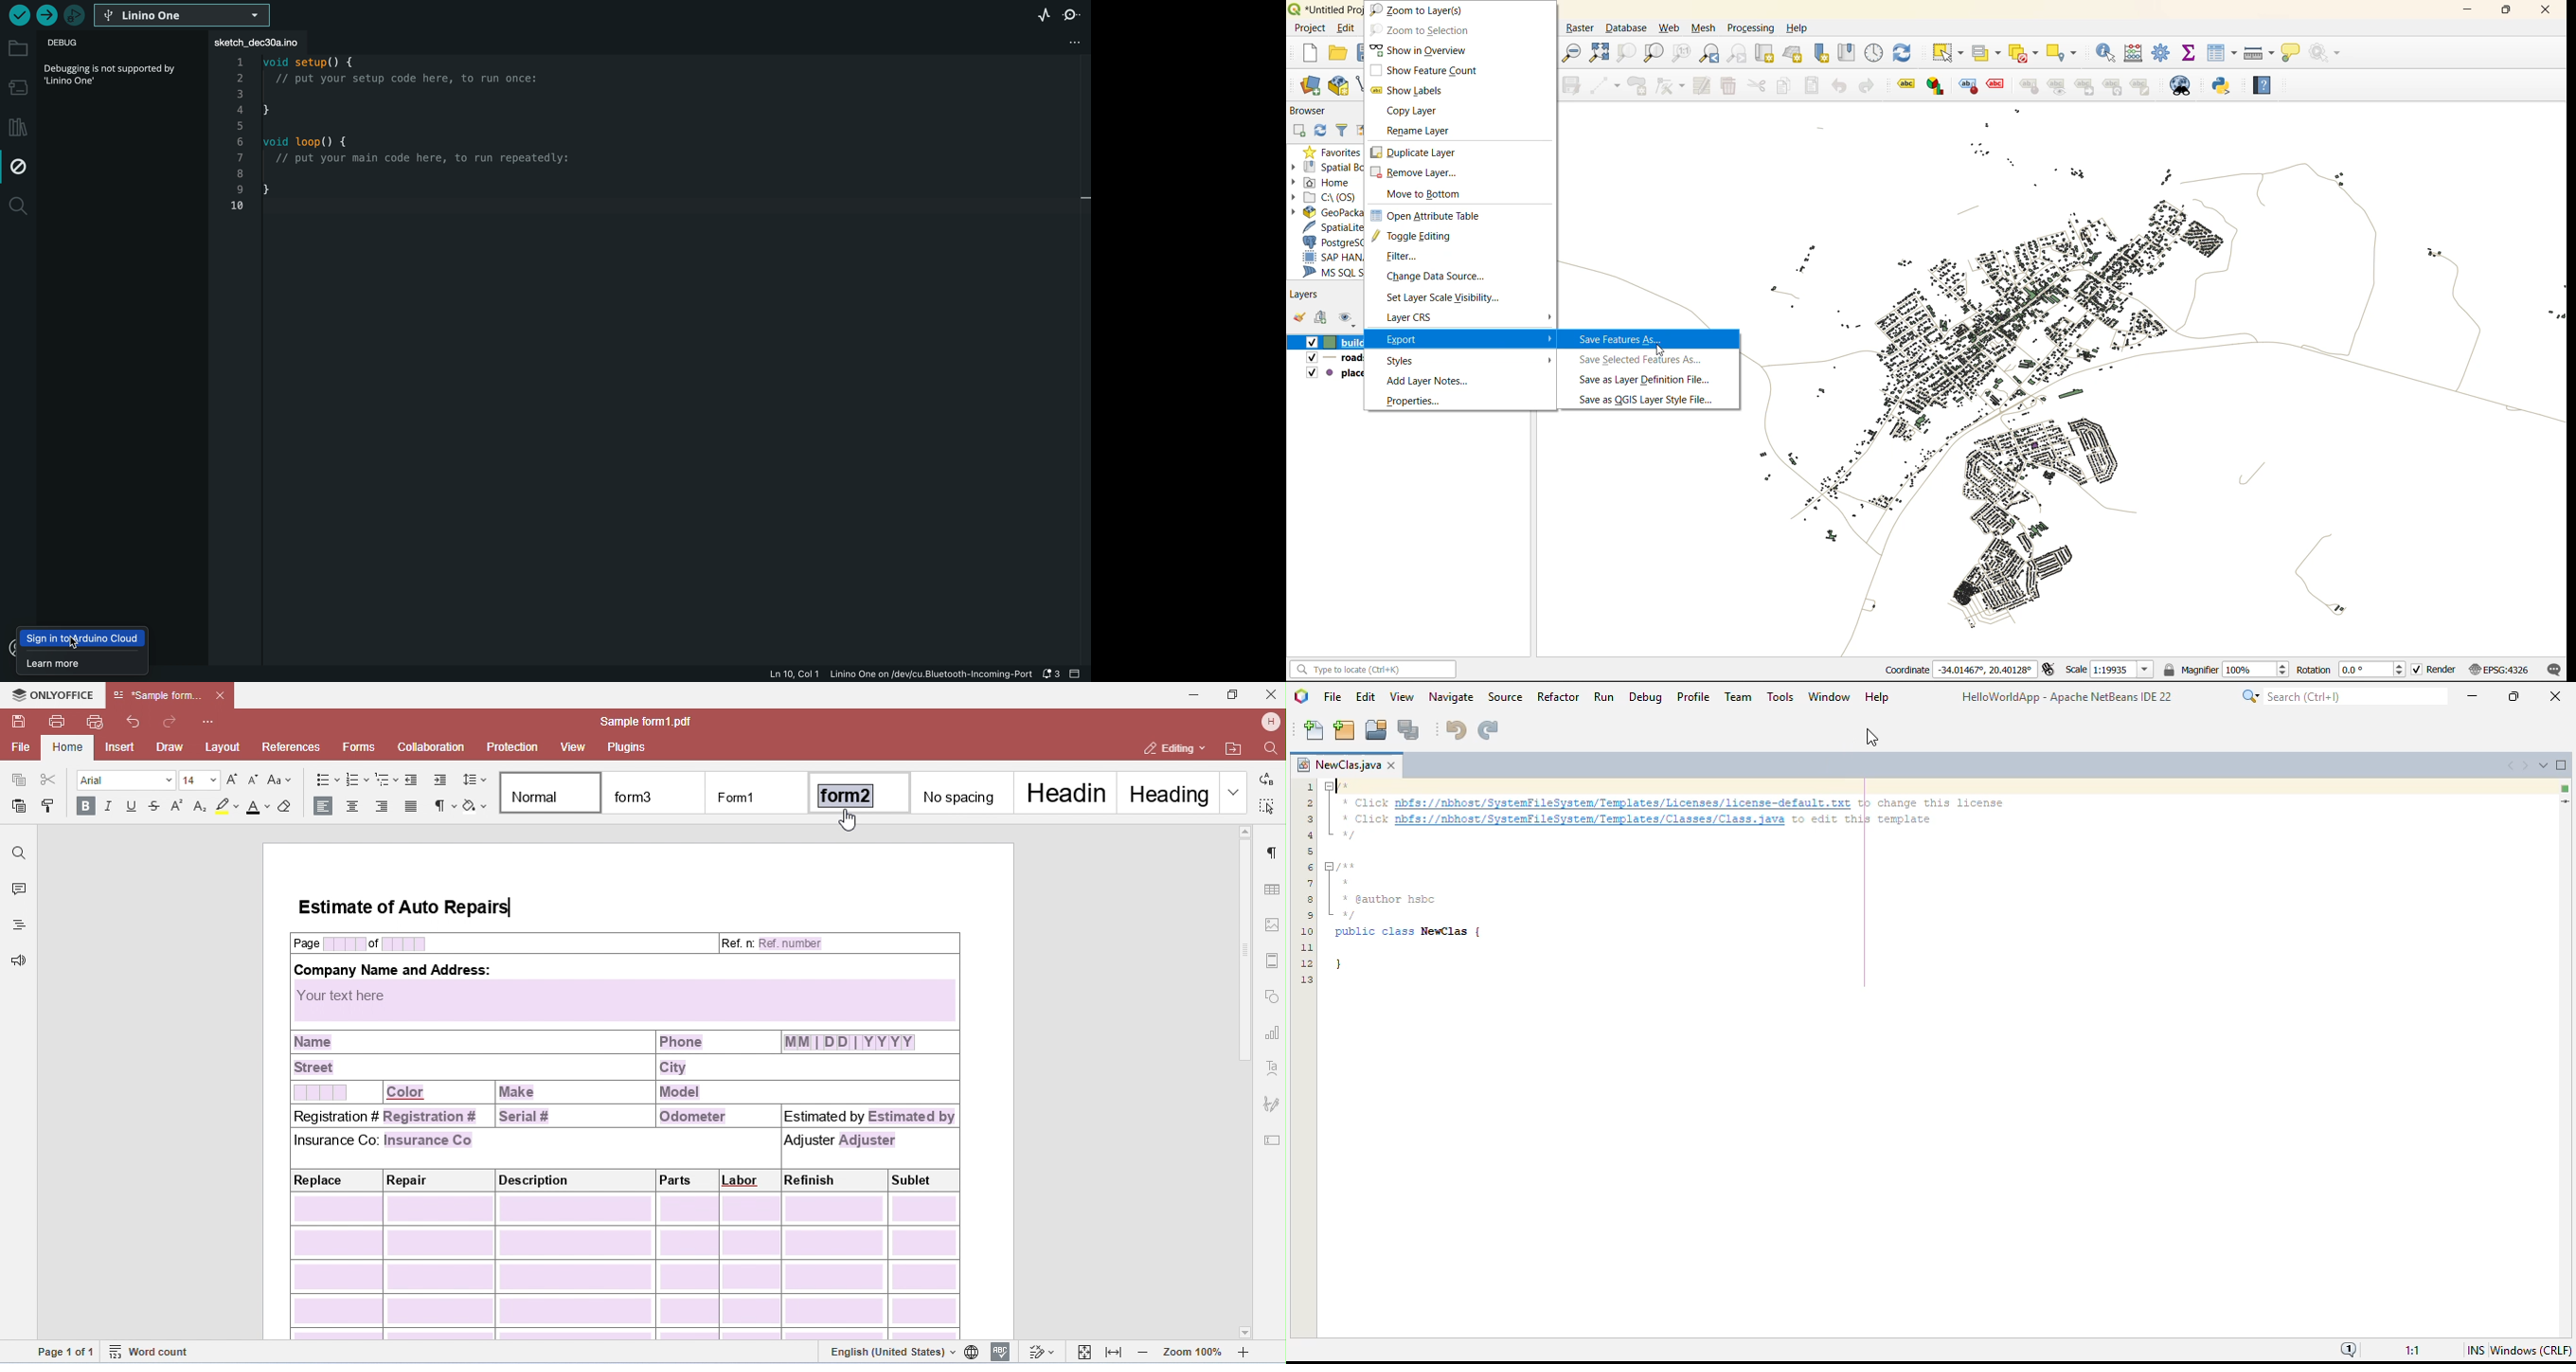 The width and height of the screenshot is (2576, 1372). I want to click on layer crs, so click(1419, 318).